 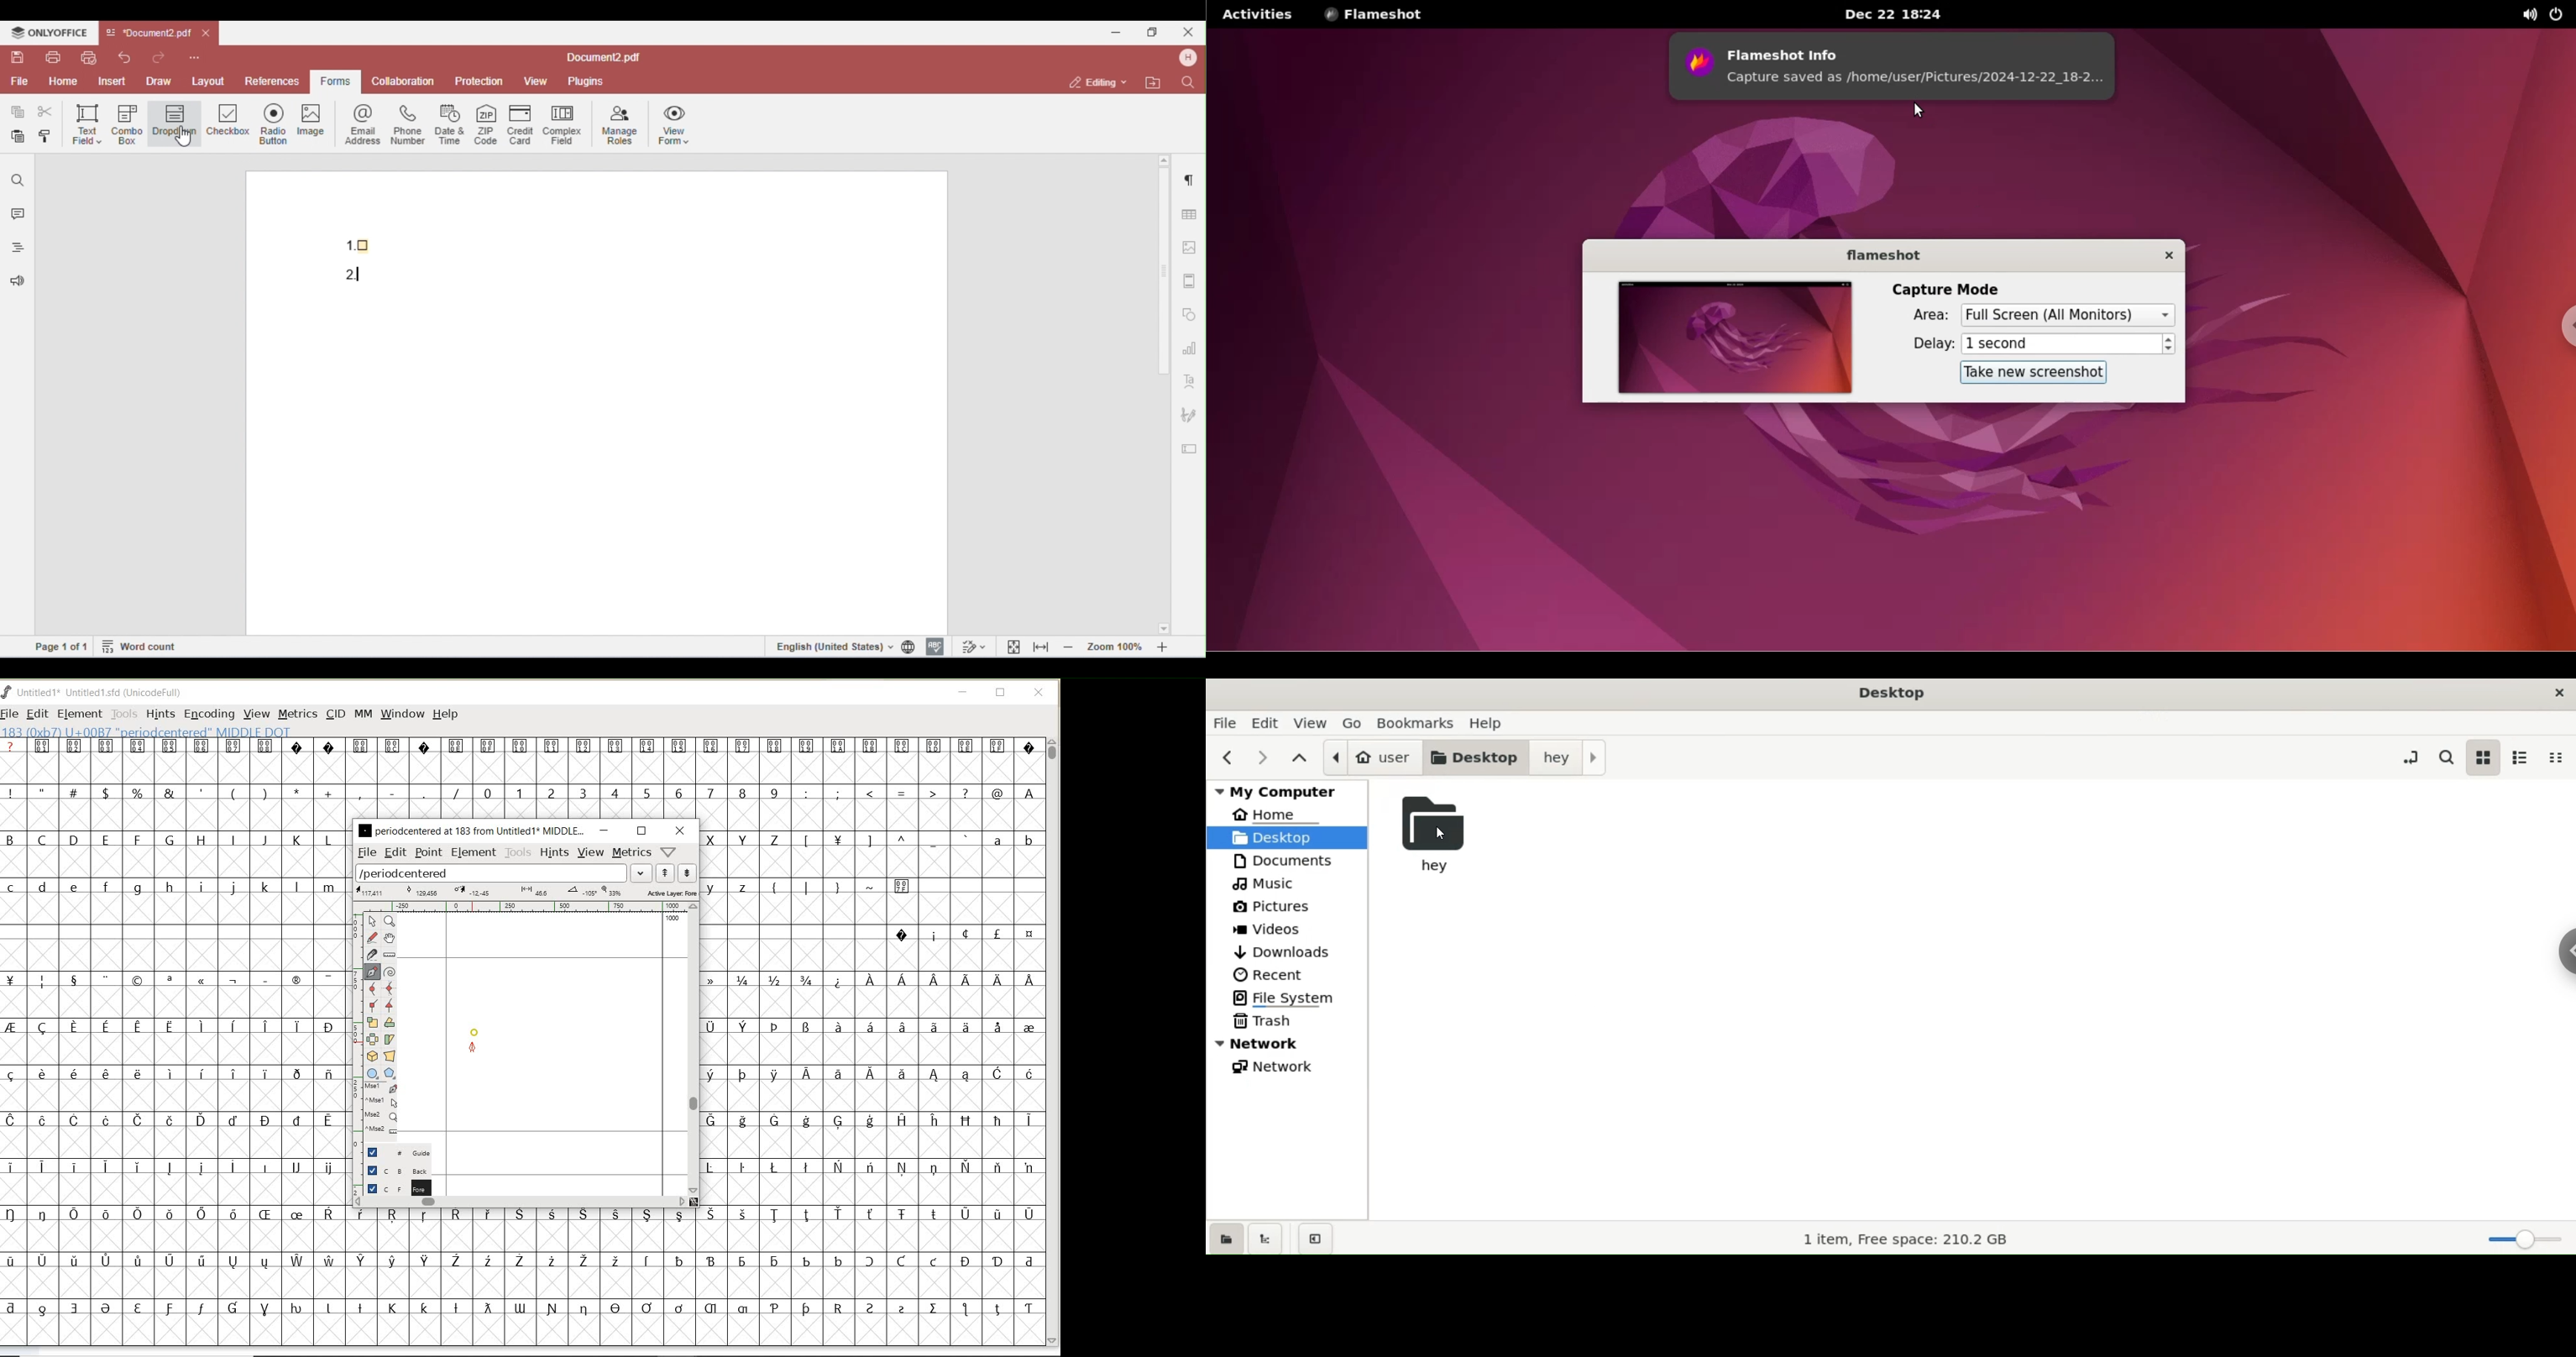 What do you see at coordinates (389, 1022) in the screenshot?
I see `Rotate the selection` at bounding box center [389, 1022].